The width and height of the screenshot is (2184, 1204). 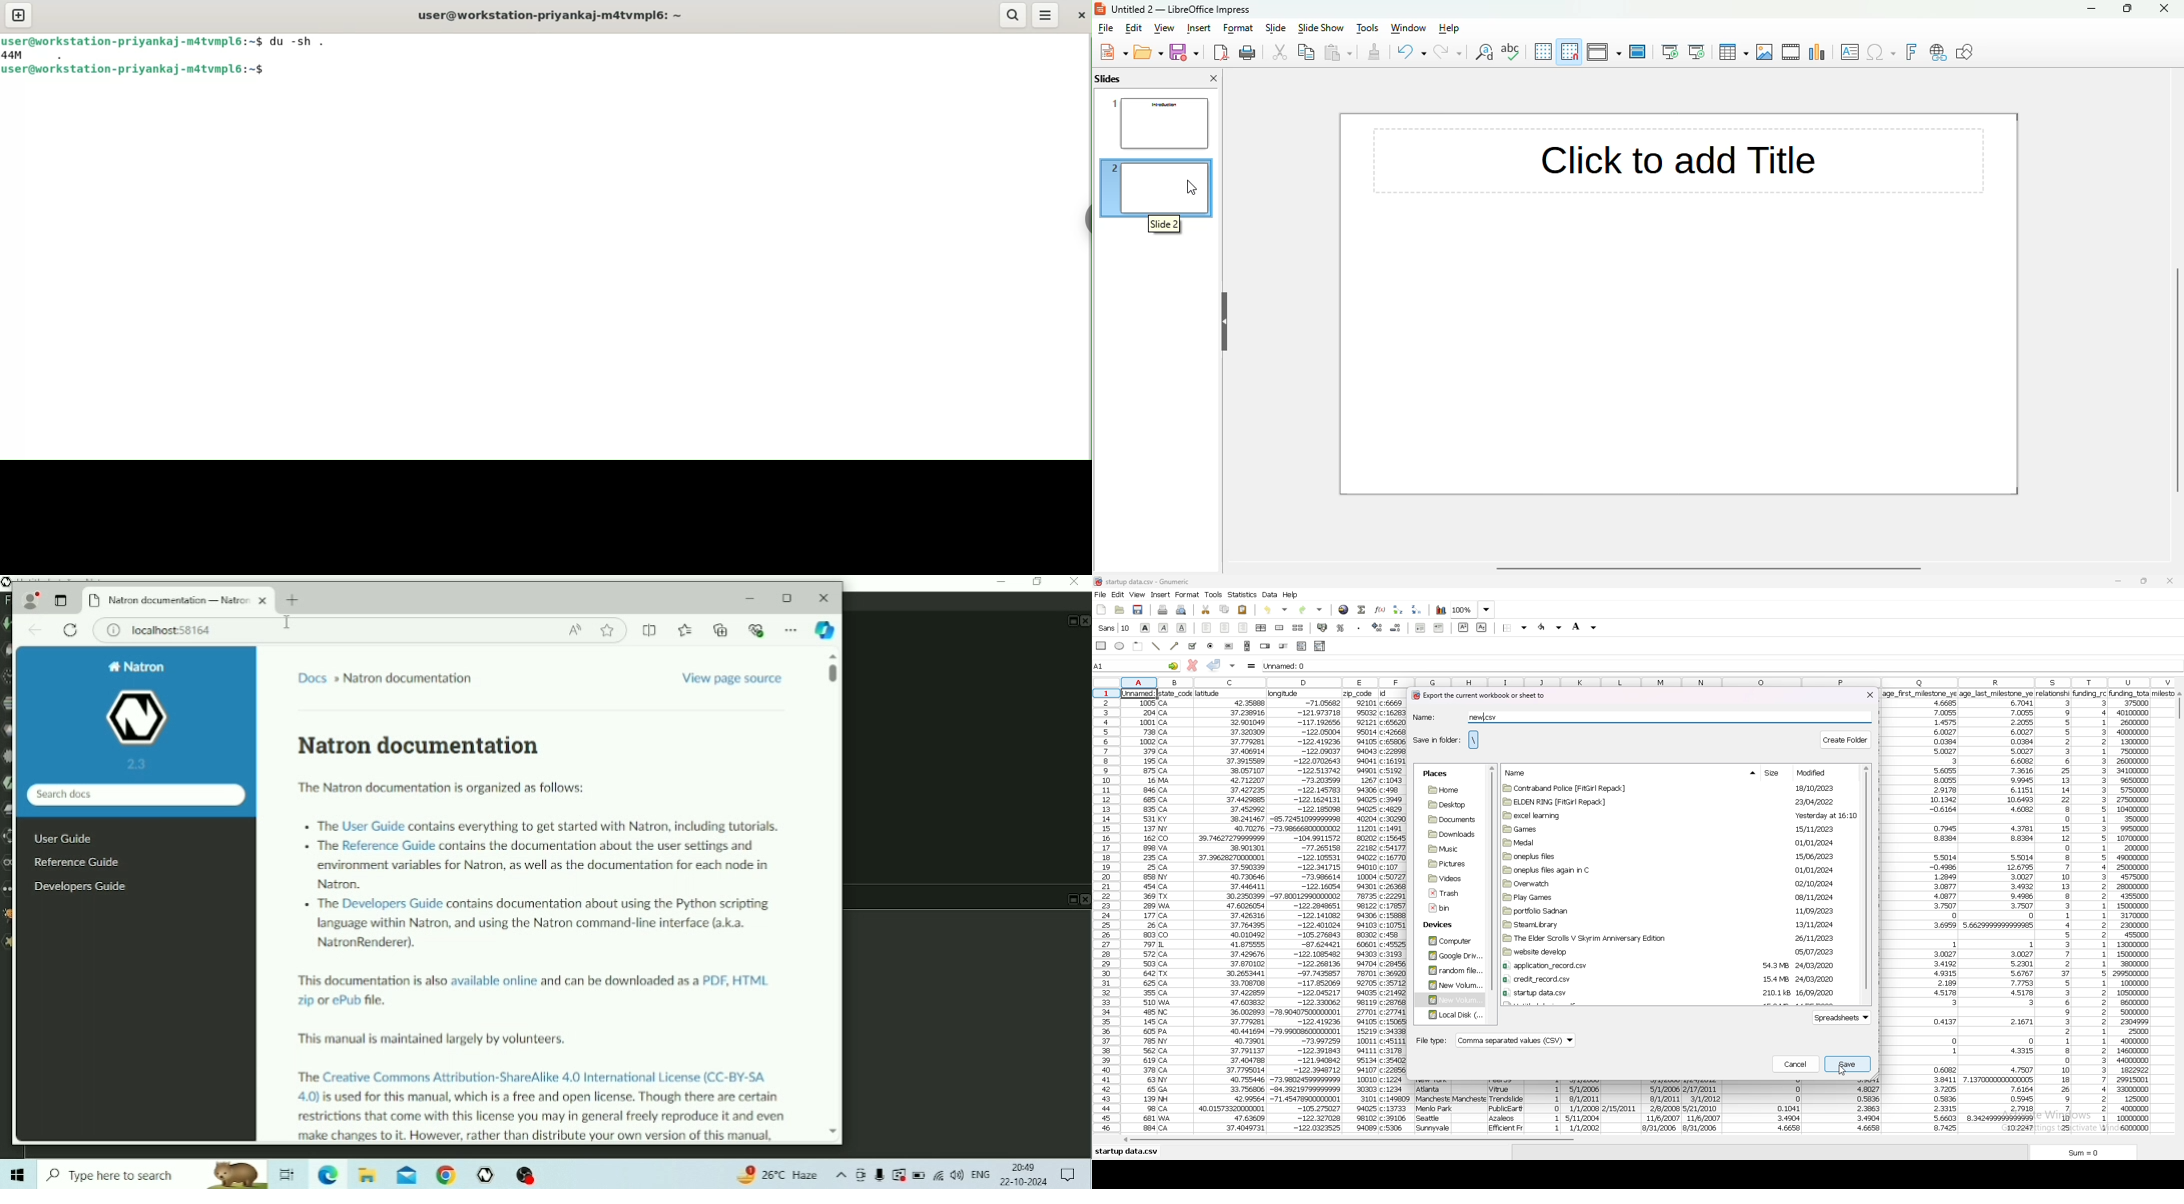 I want to click on paste, so click(x=1339, y=52).